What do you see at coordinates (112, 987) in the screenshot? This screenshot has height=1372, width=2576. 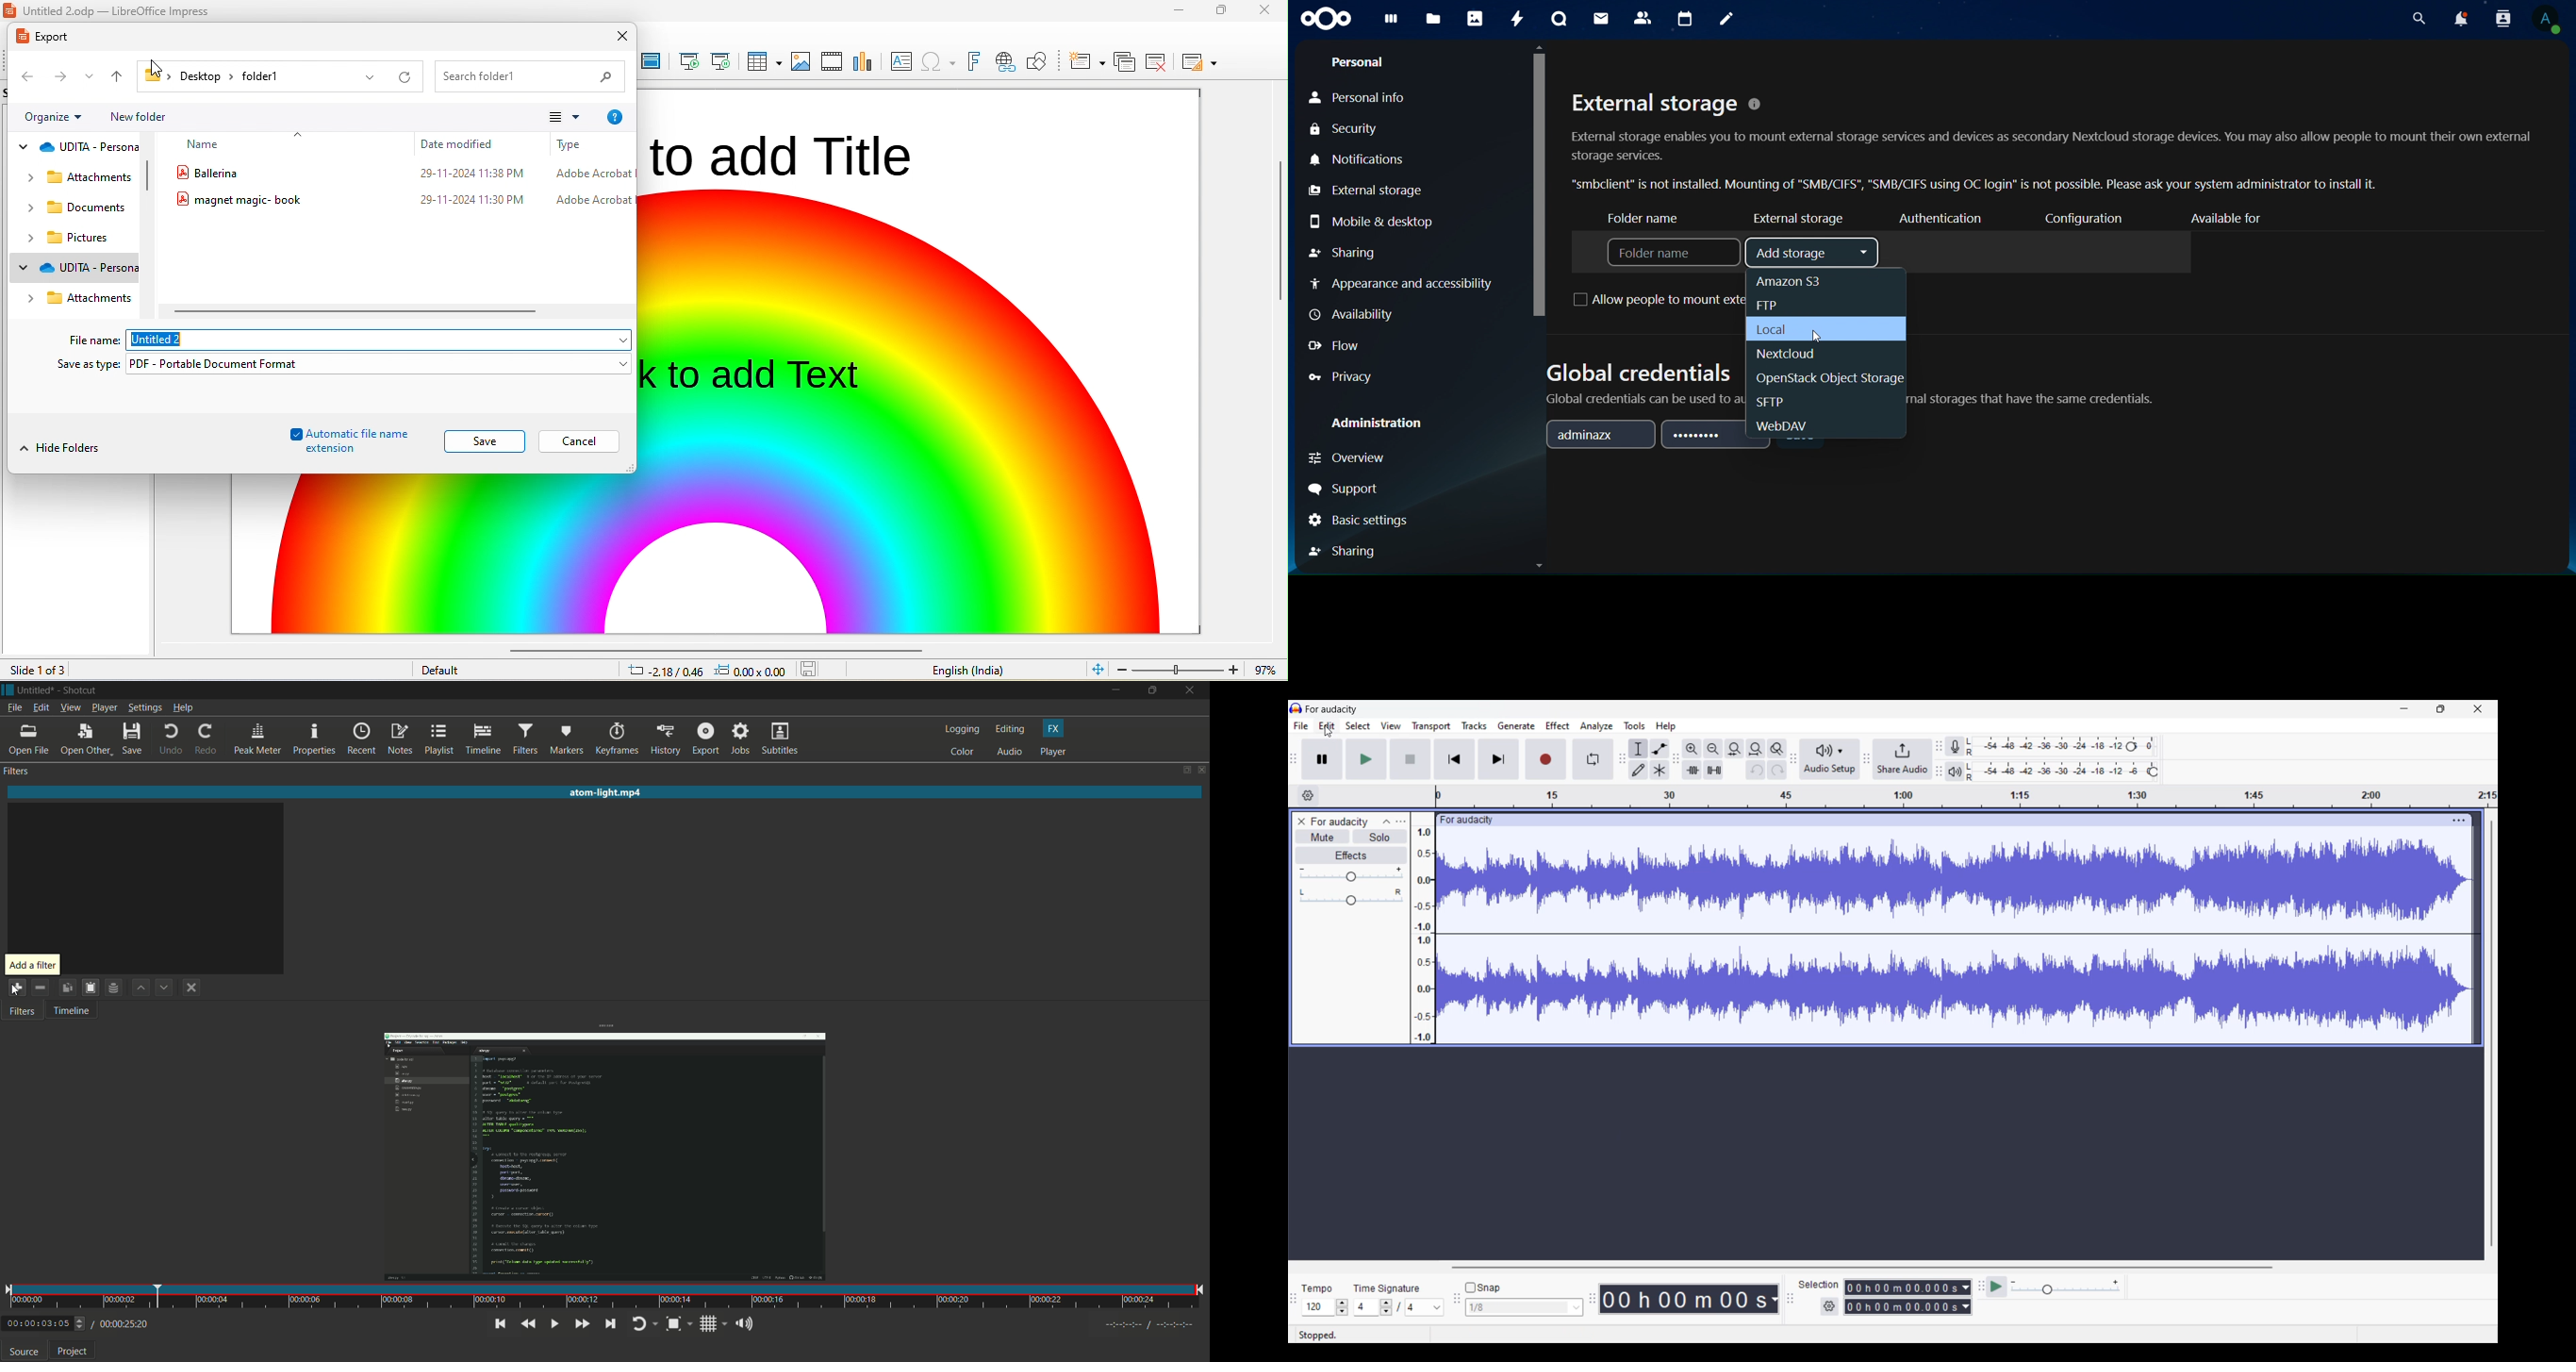 I see `save a filter set` at bounding box center [112, 987].